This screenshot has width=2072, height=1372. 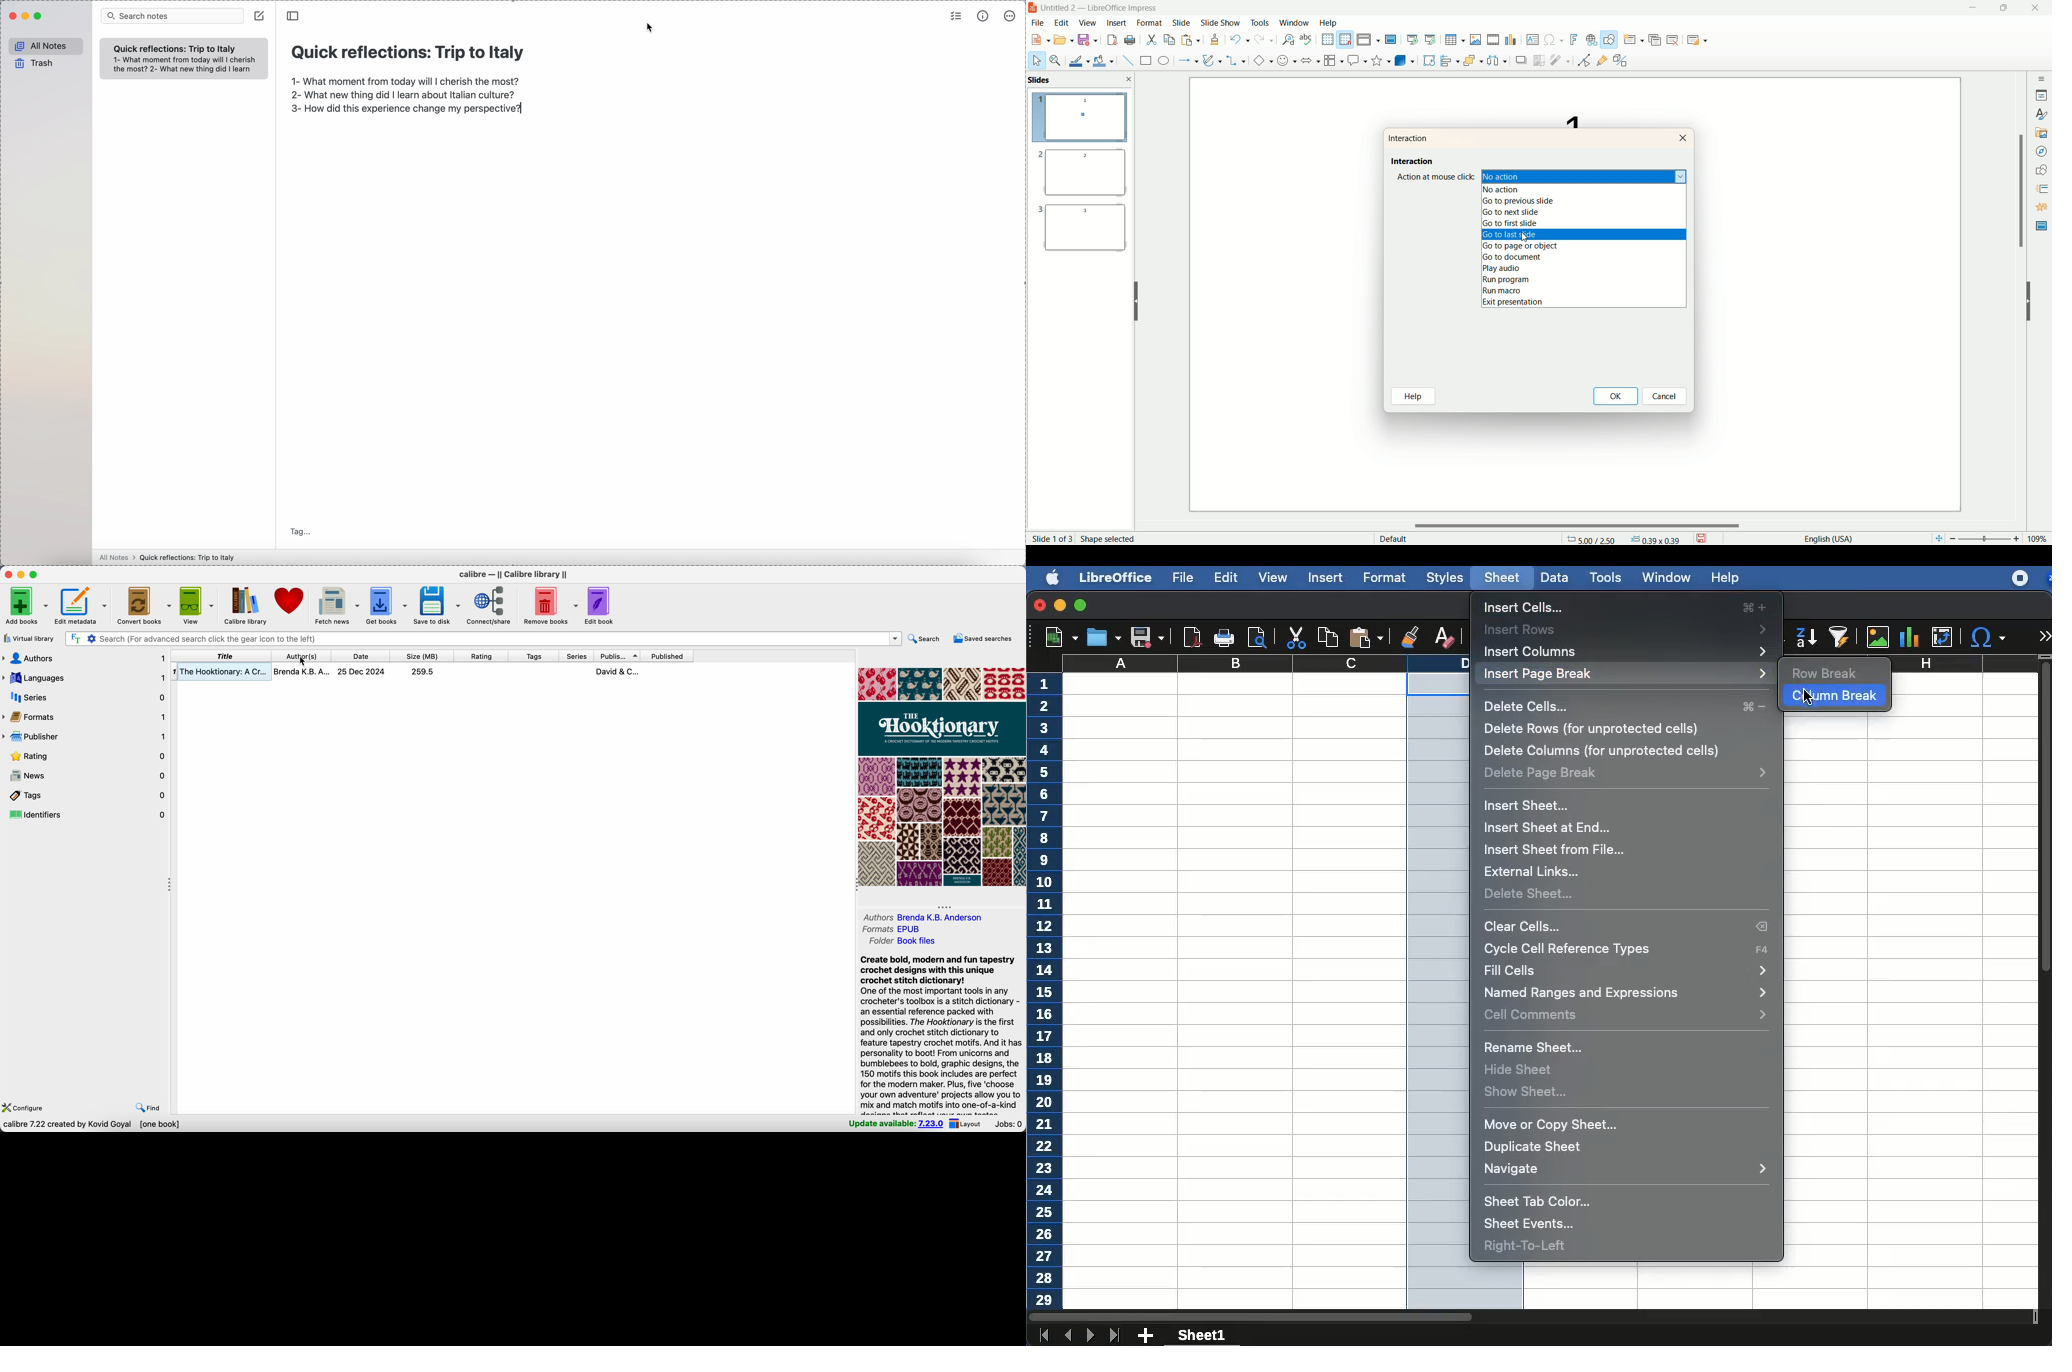 I want to click on print, so click(x=1130, y=40).